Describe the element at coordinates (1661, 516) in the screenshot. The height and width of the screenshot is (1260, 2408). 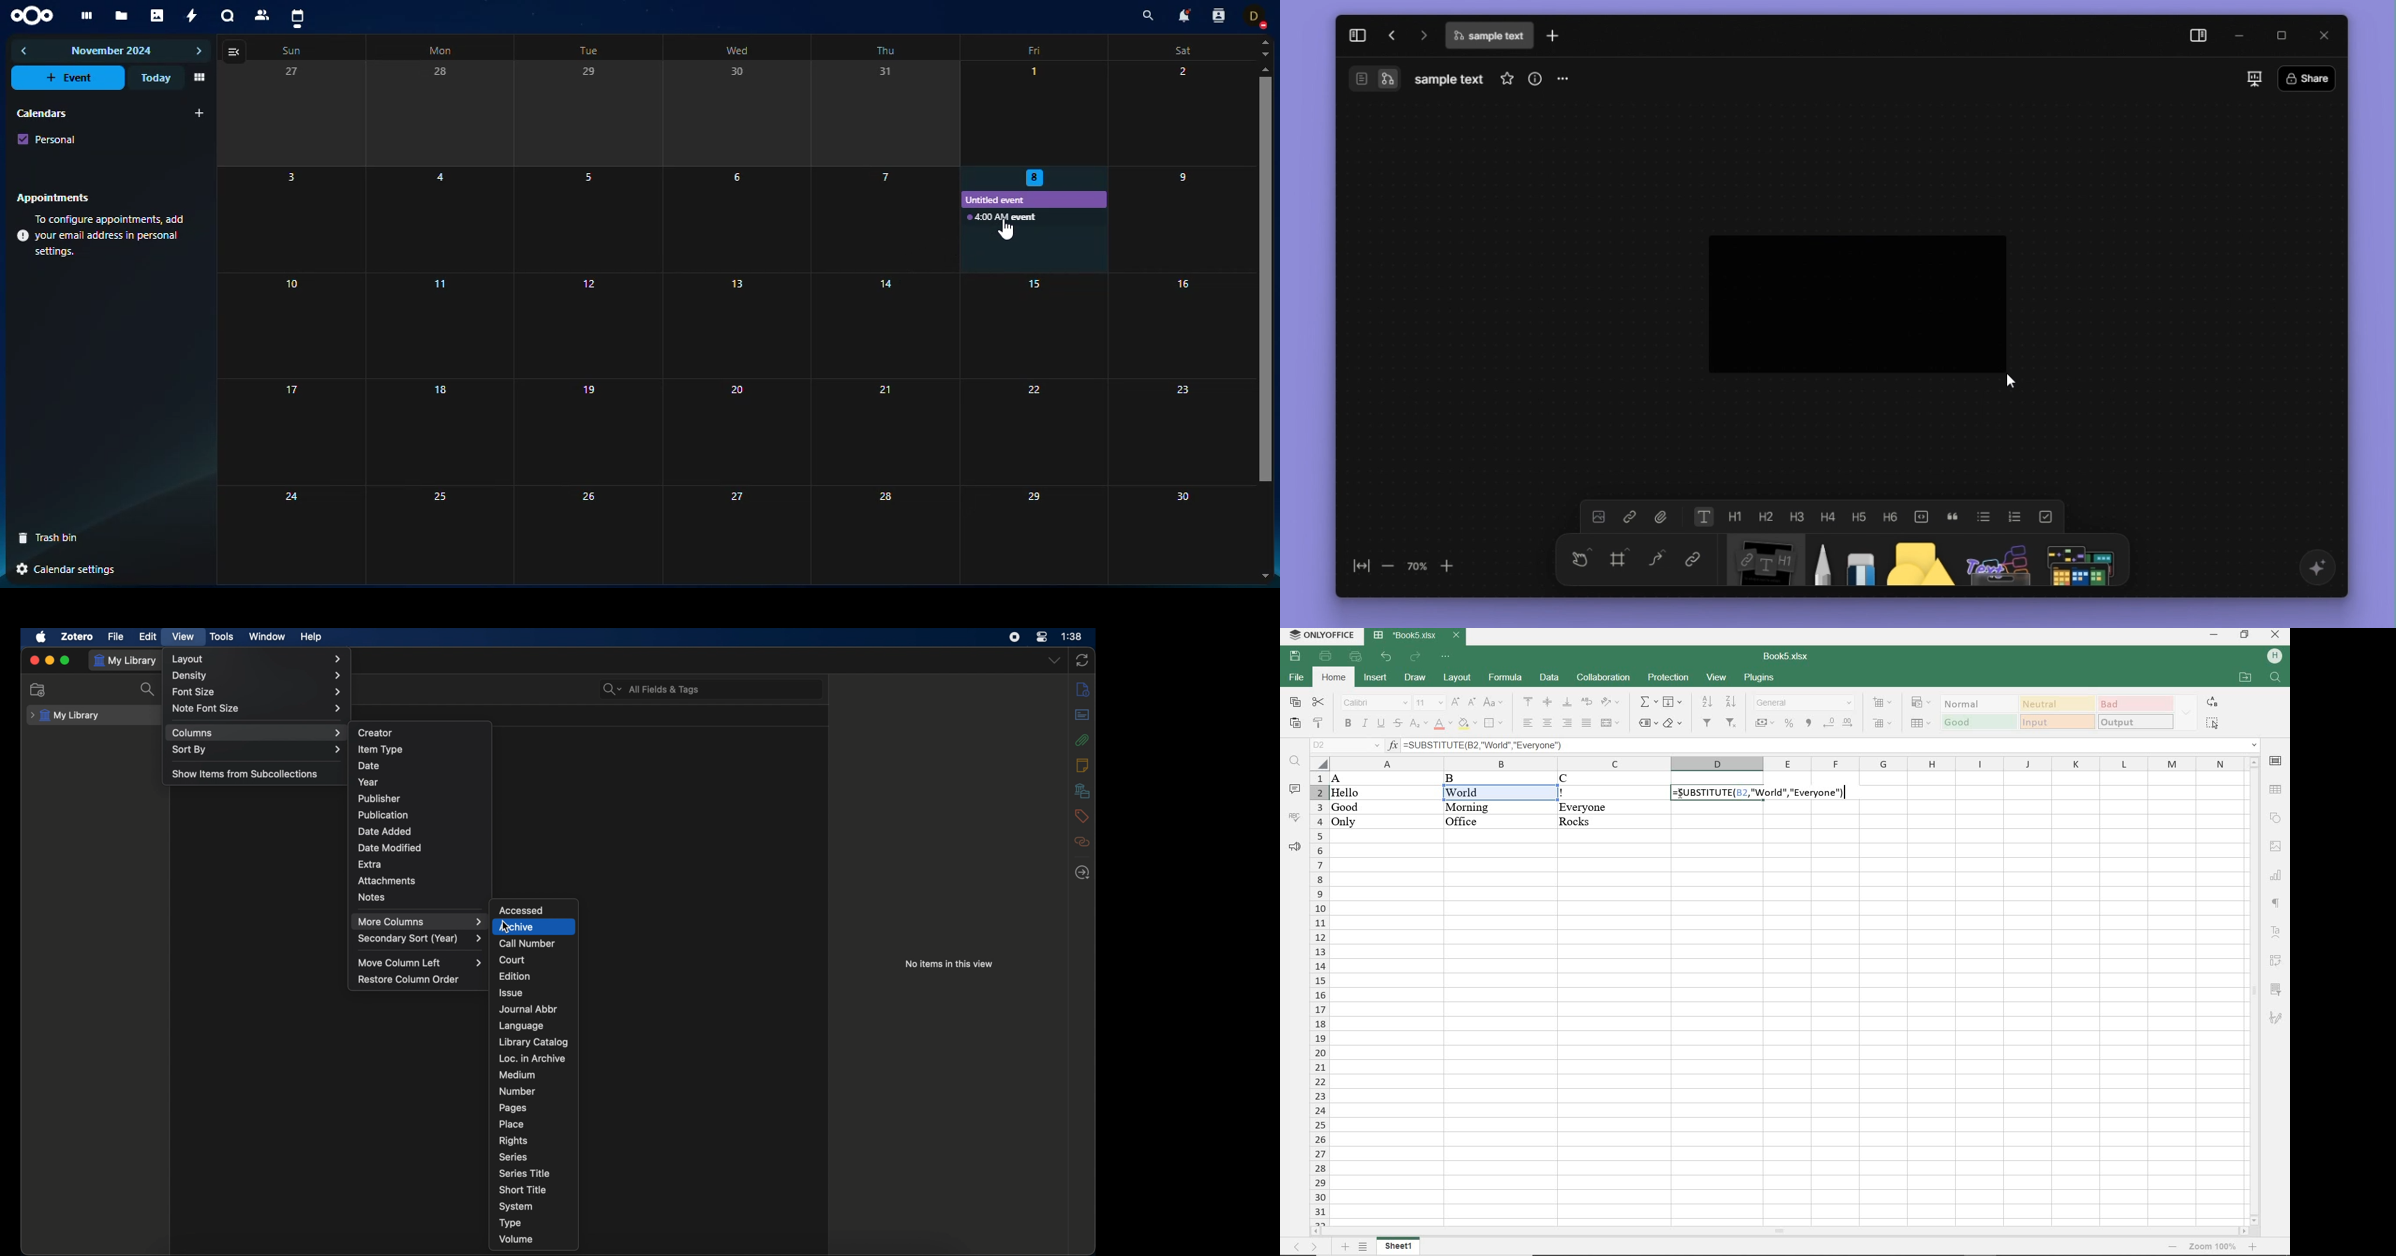
I see `file` at that location.